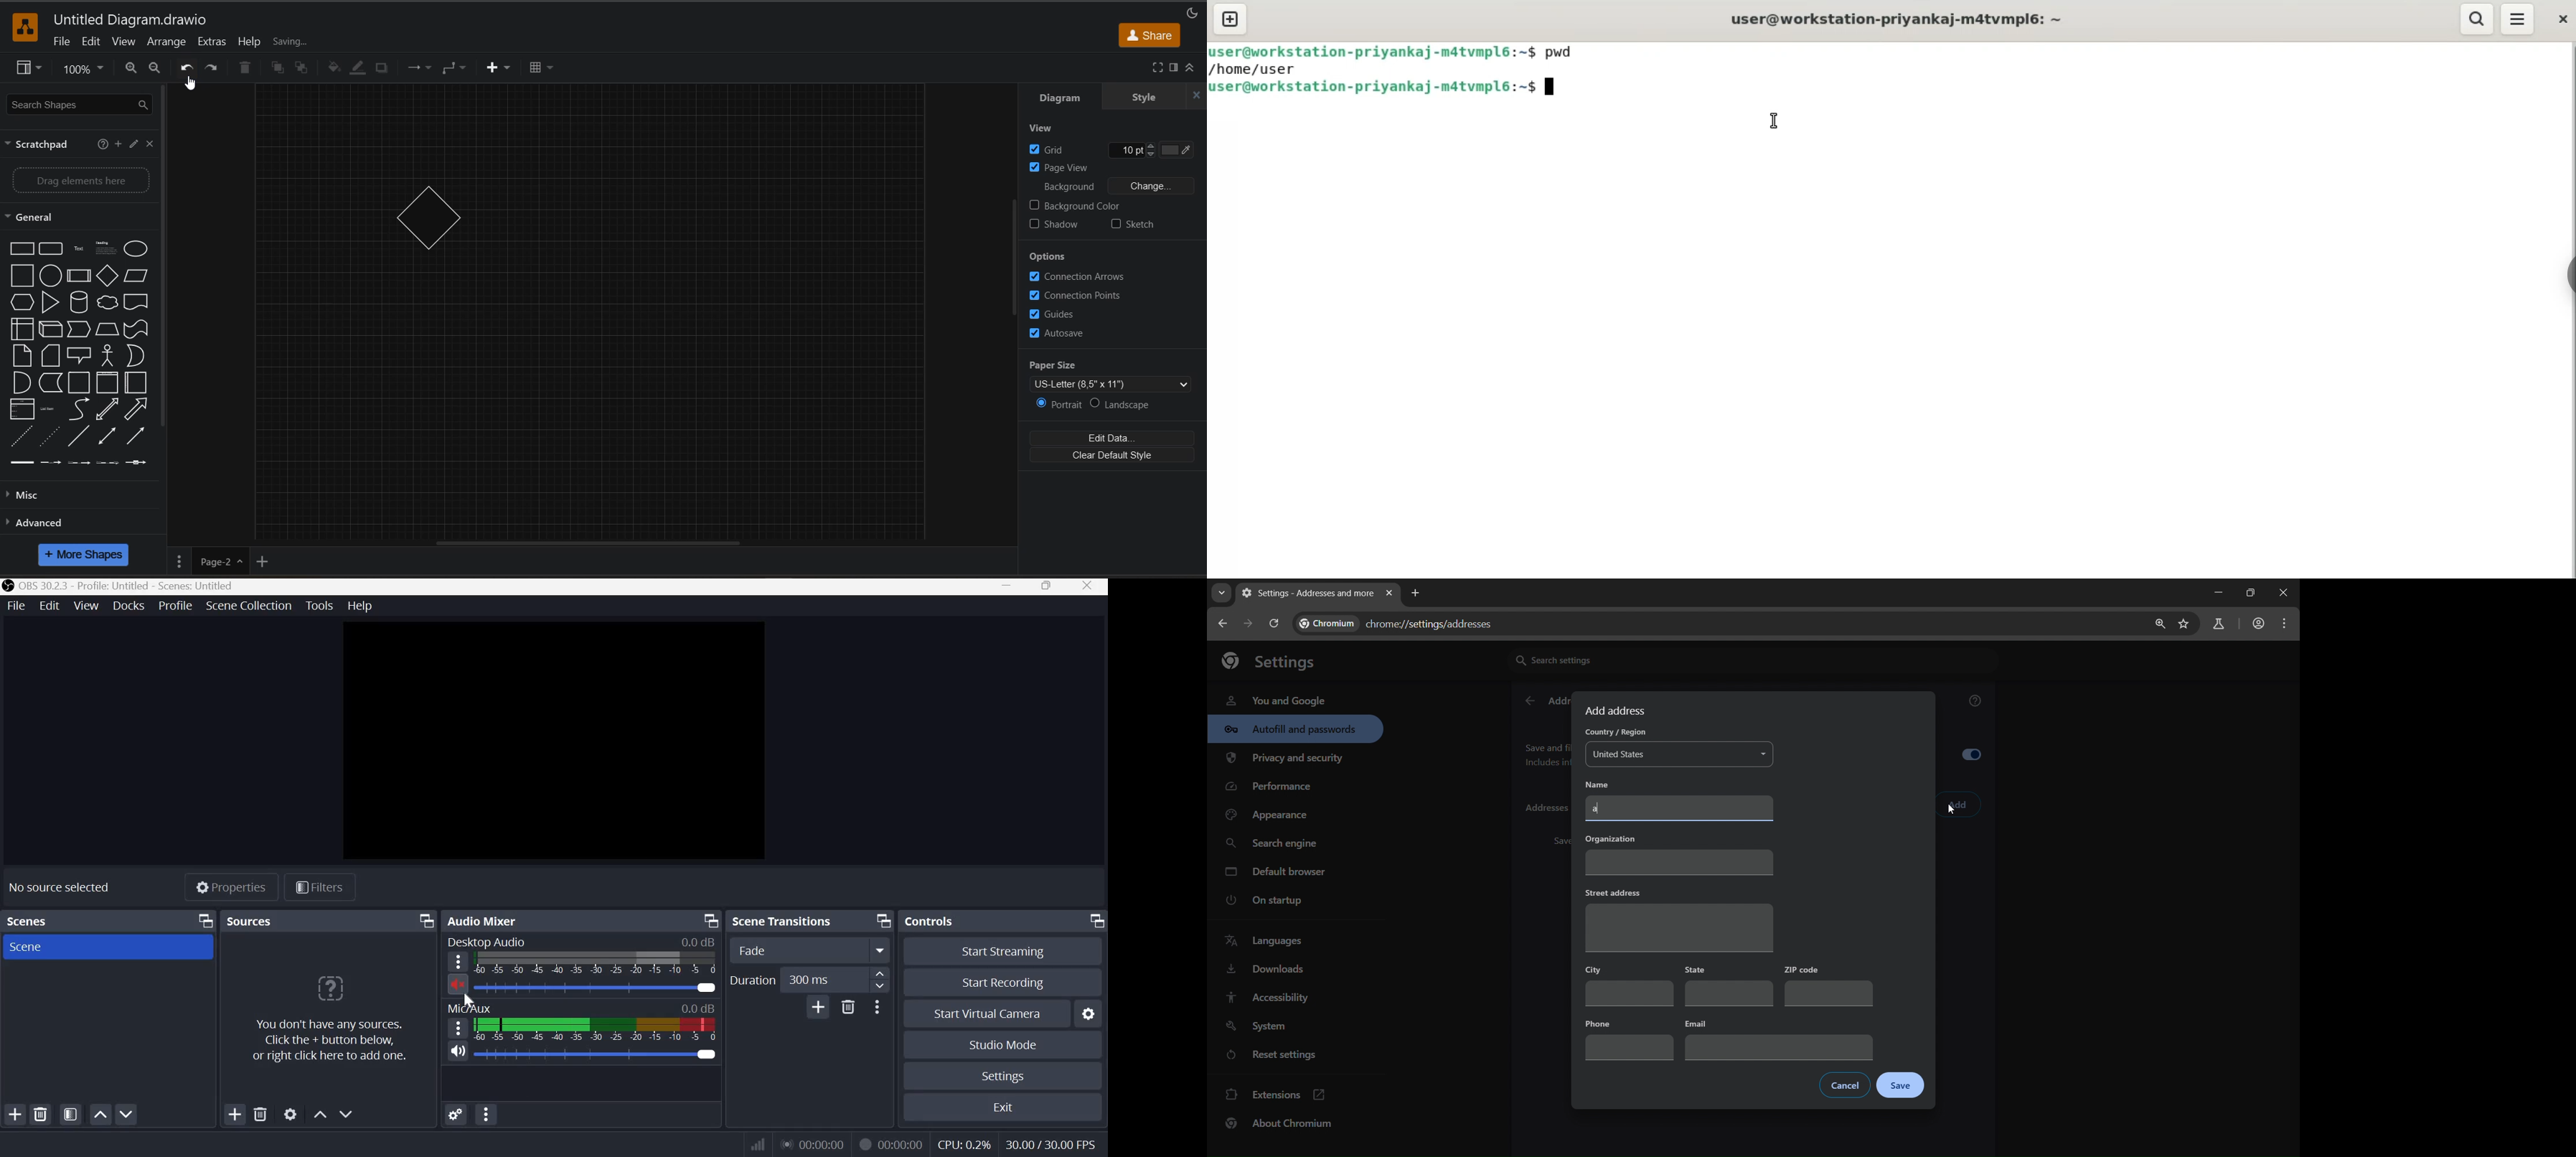 The image size is (2576, 1176). I want to click on Advanced audio properties, so click(485, 1114).